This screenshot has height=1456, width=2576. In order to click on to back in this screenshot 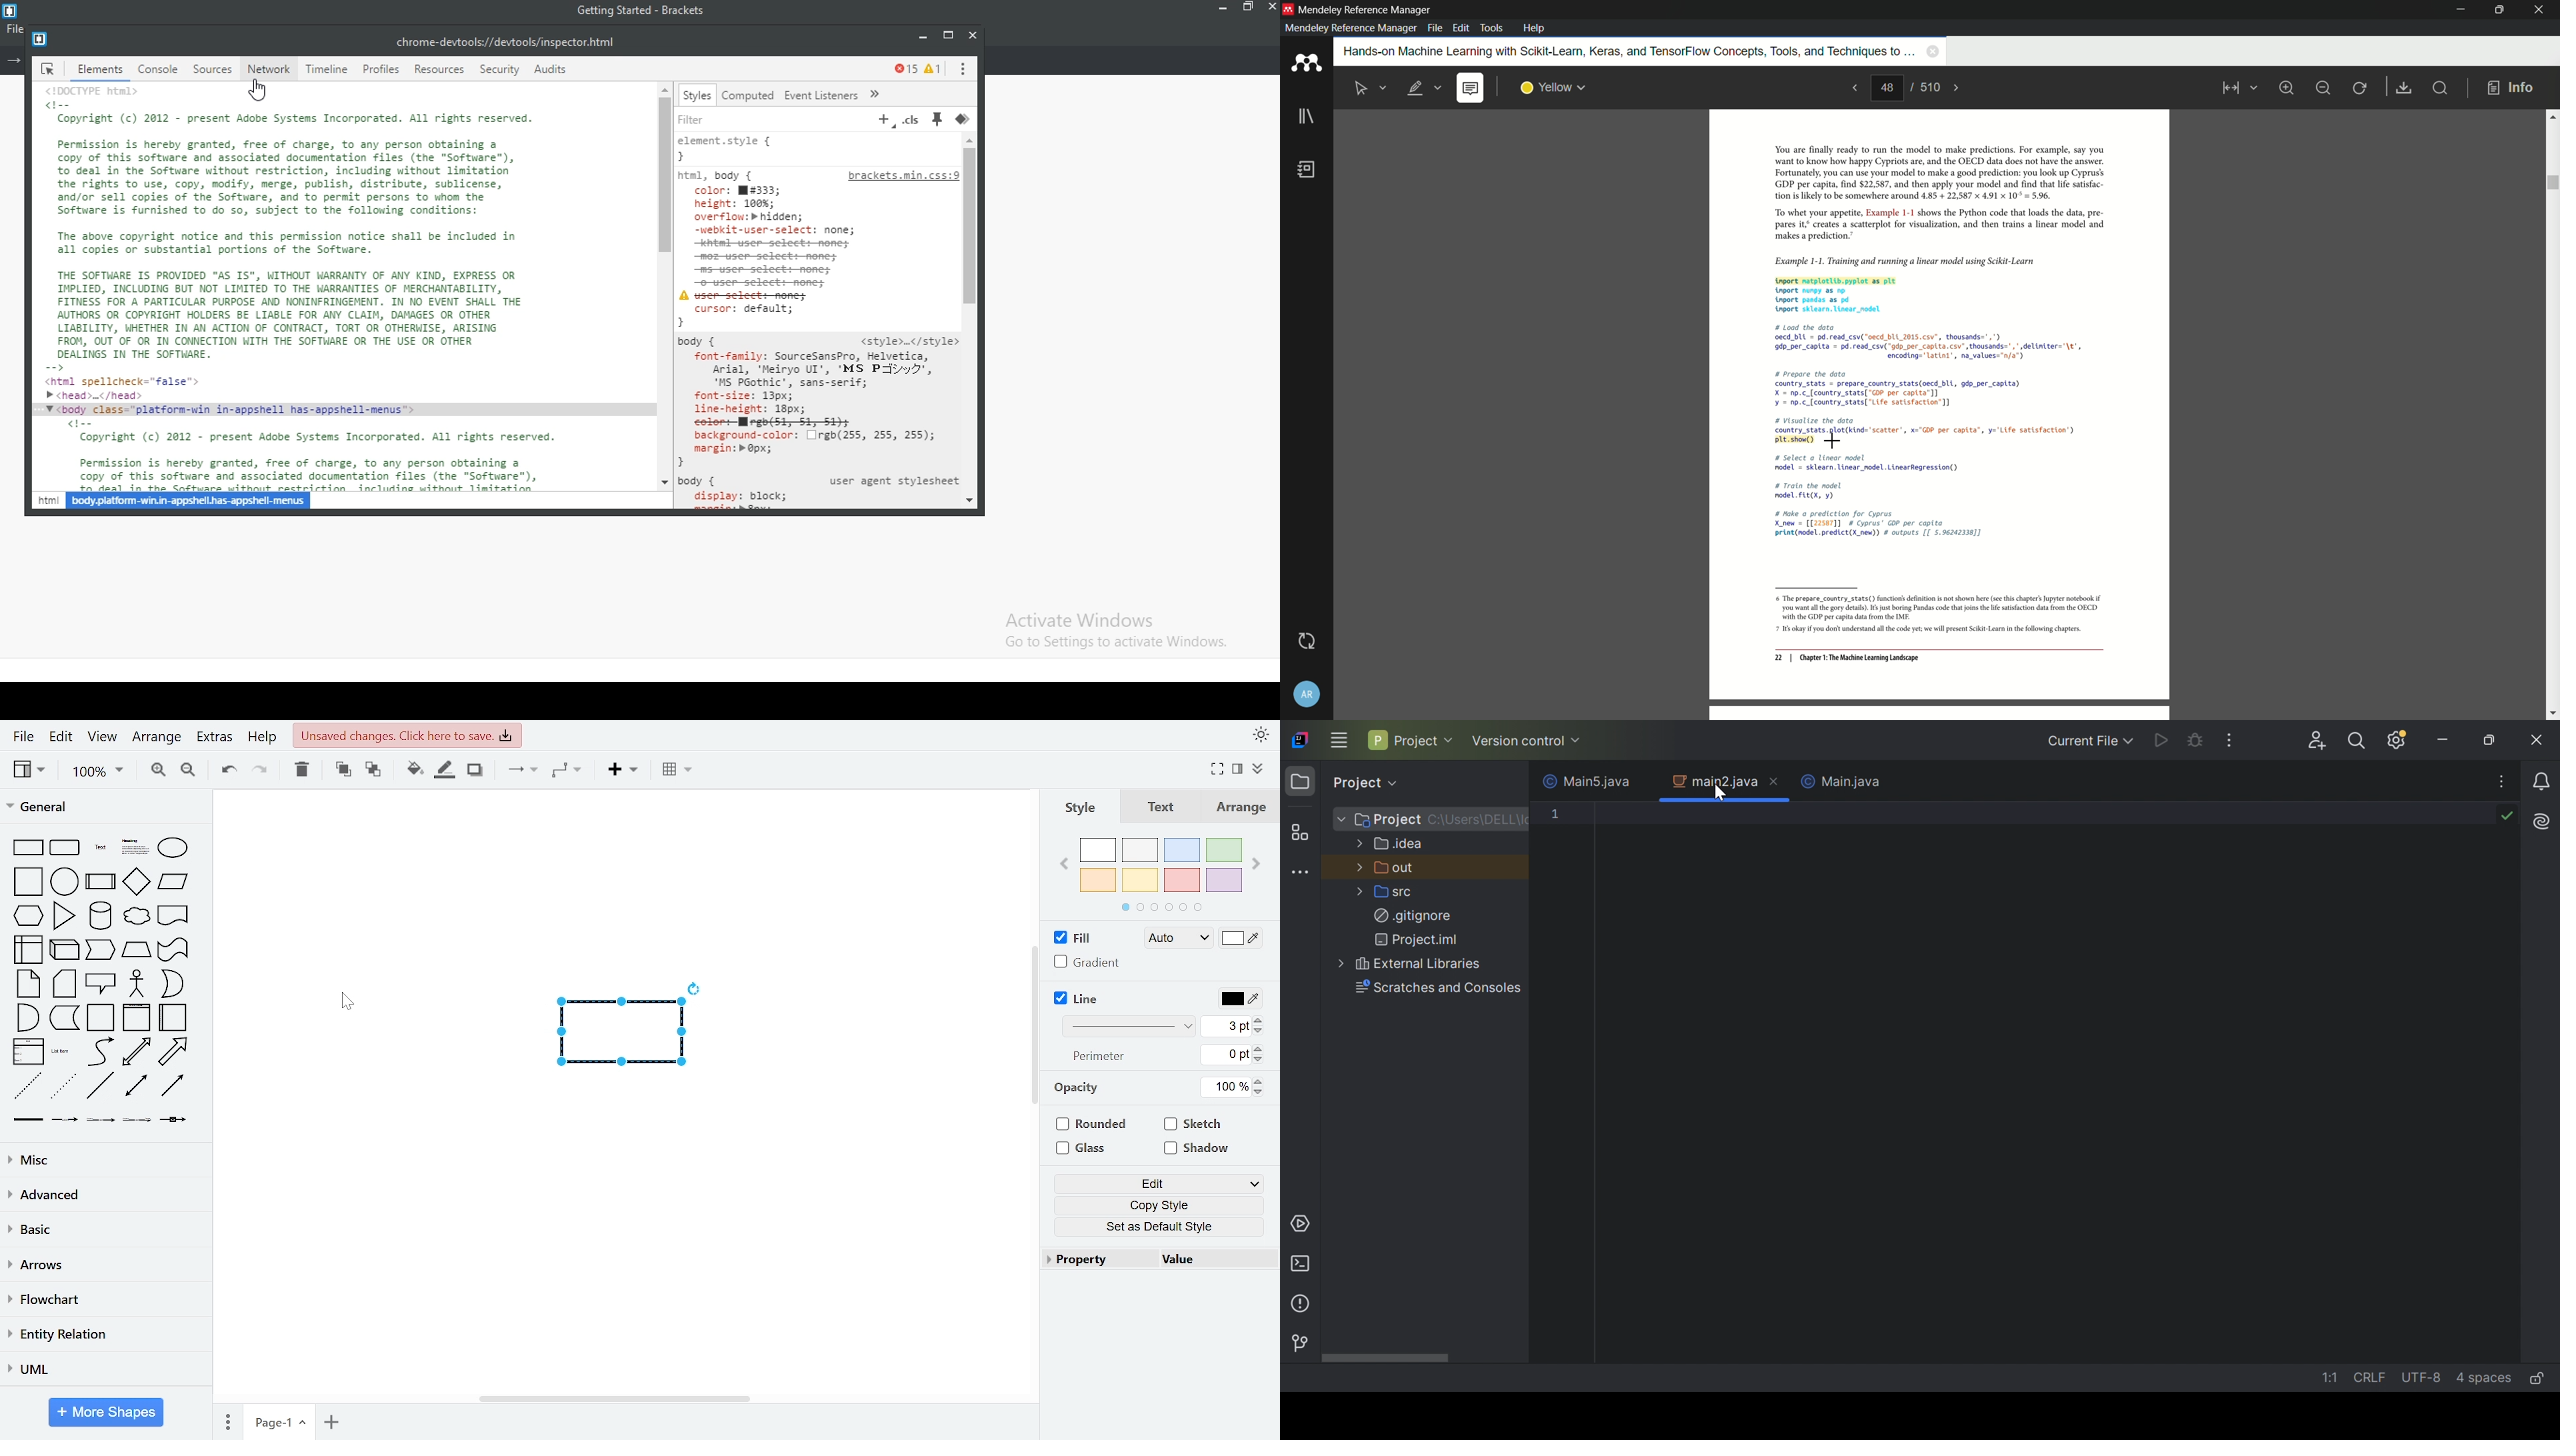, I will do `click(374, 772)`.